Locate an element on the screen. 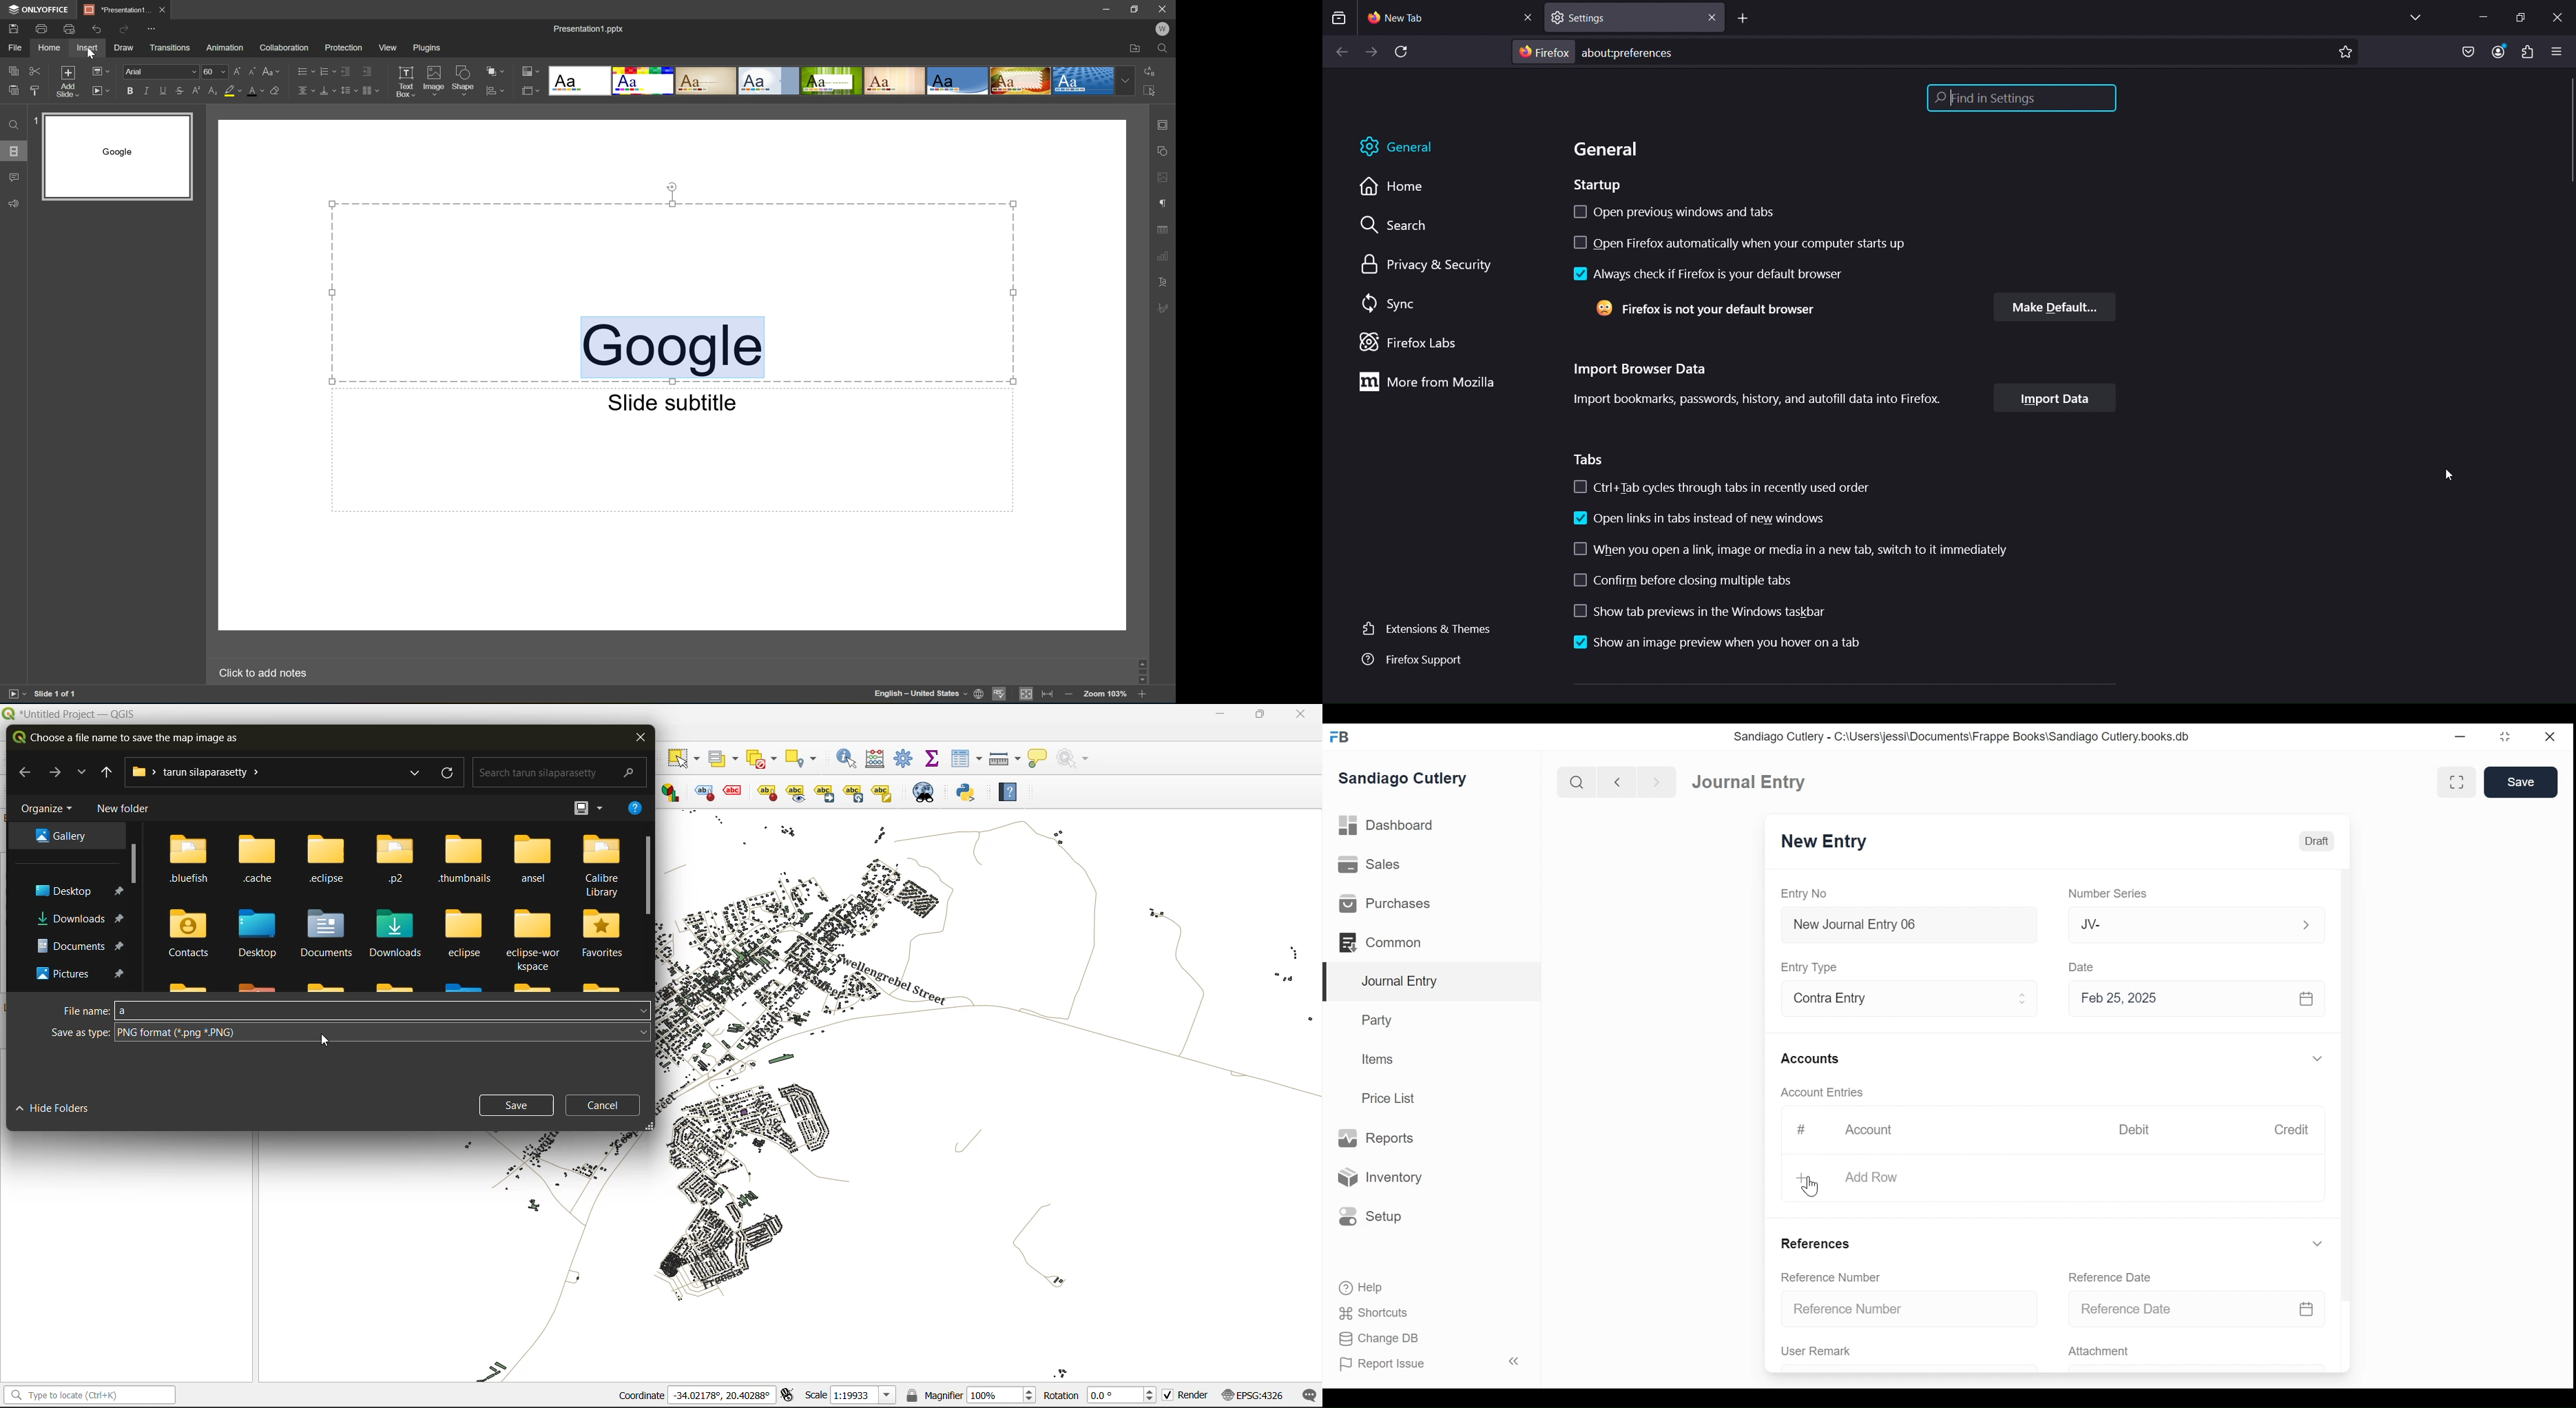  Animation is located at coordinates (228, 48).